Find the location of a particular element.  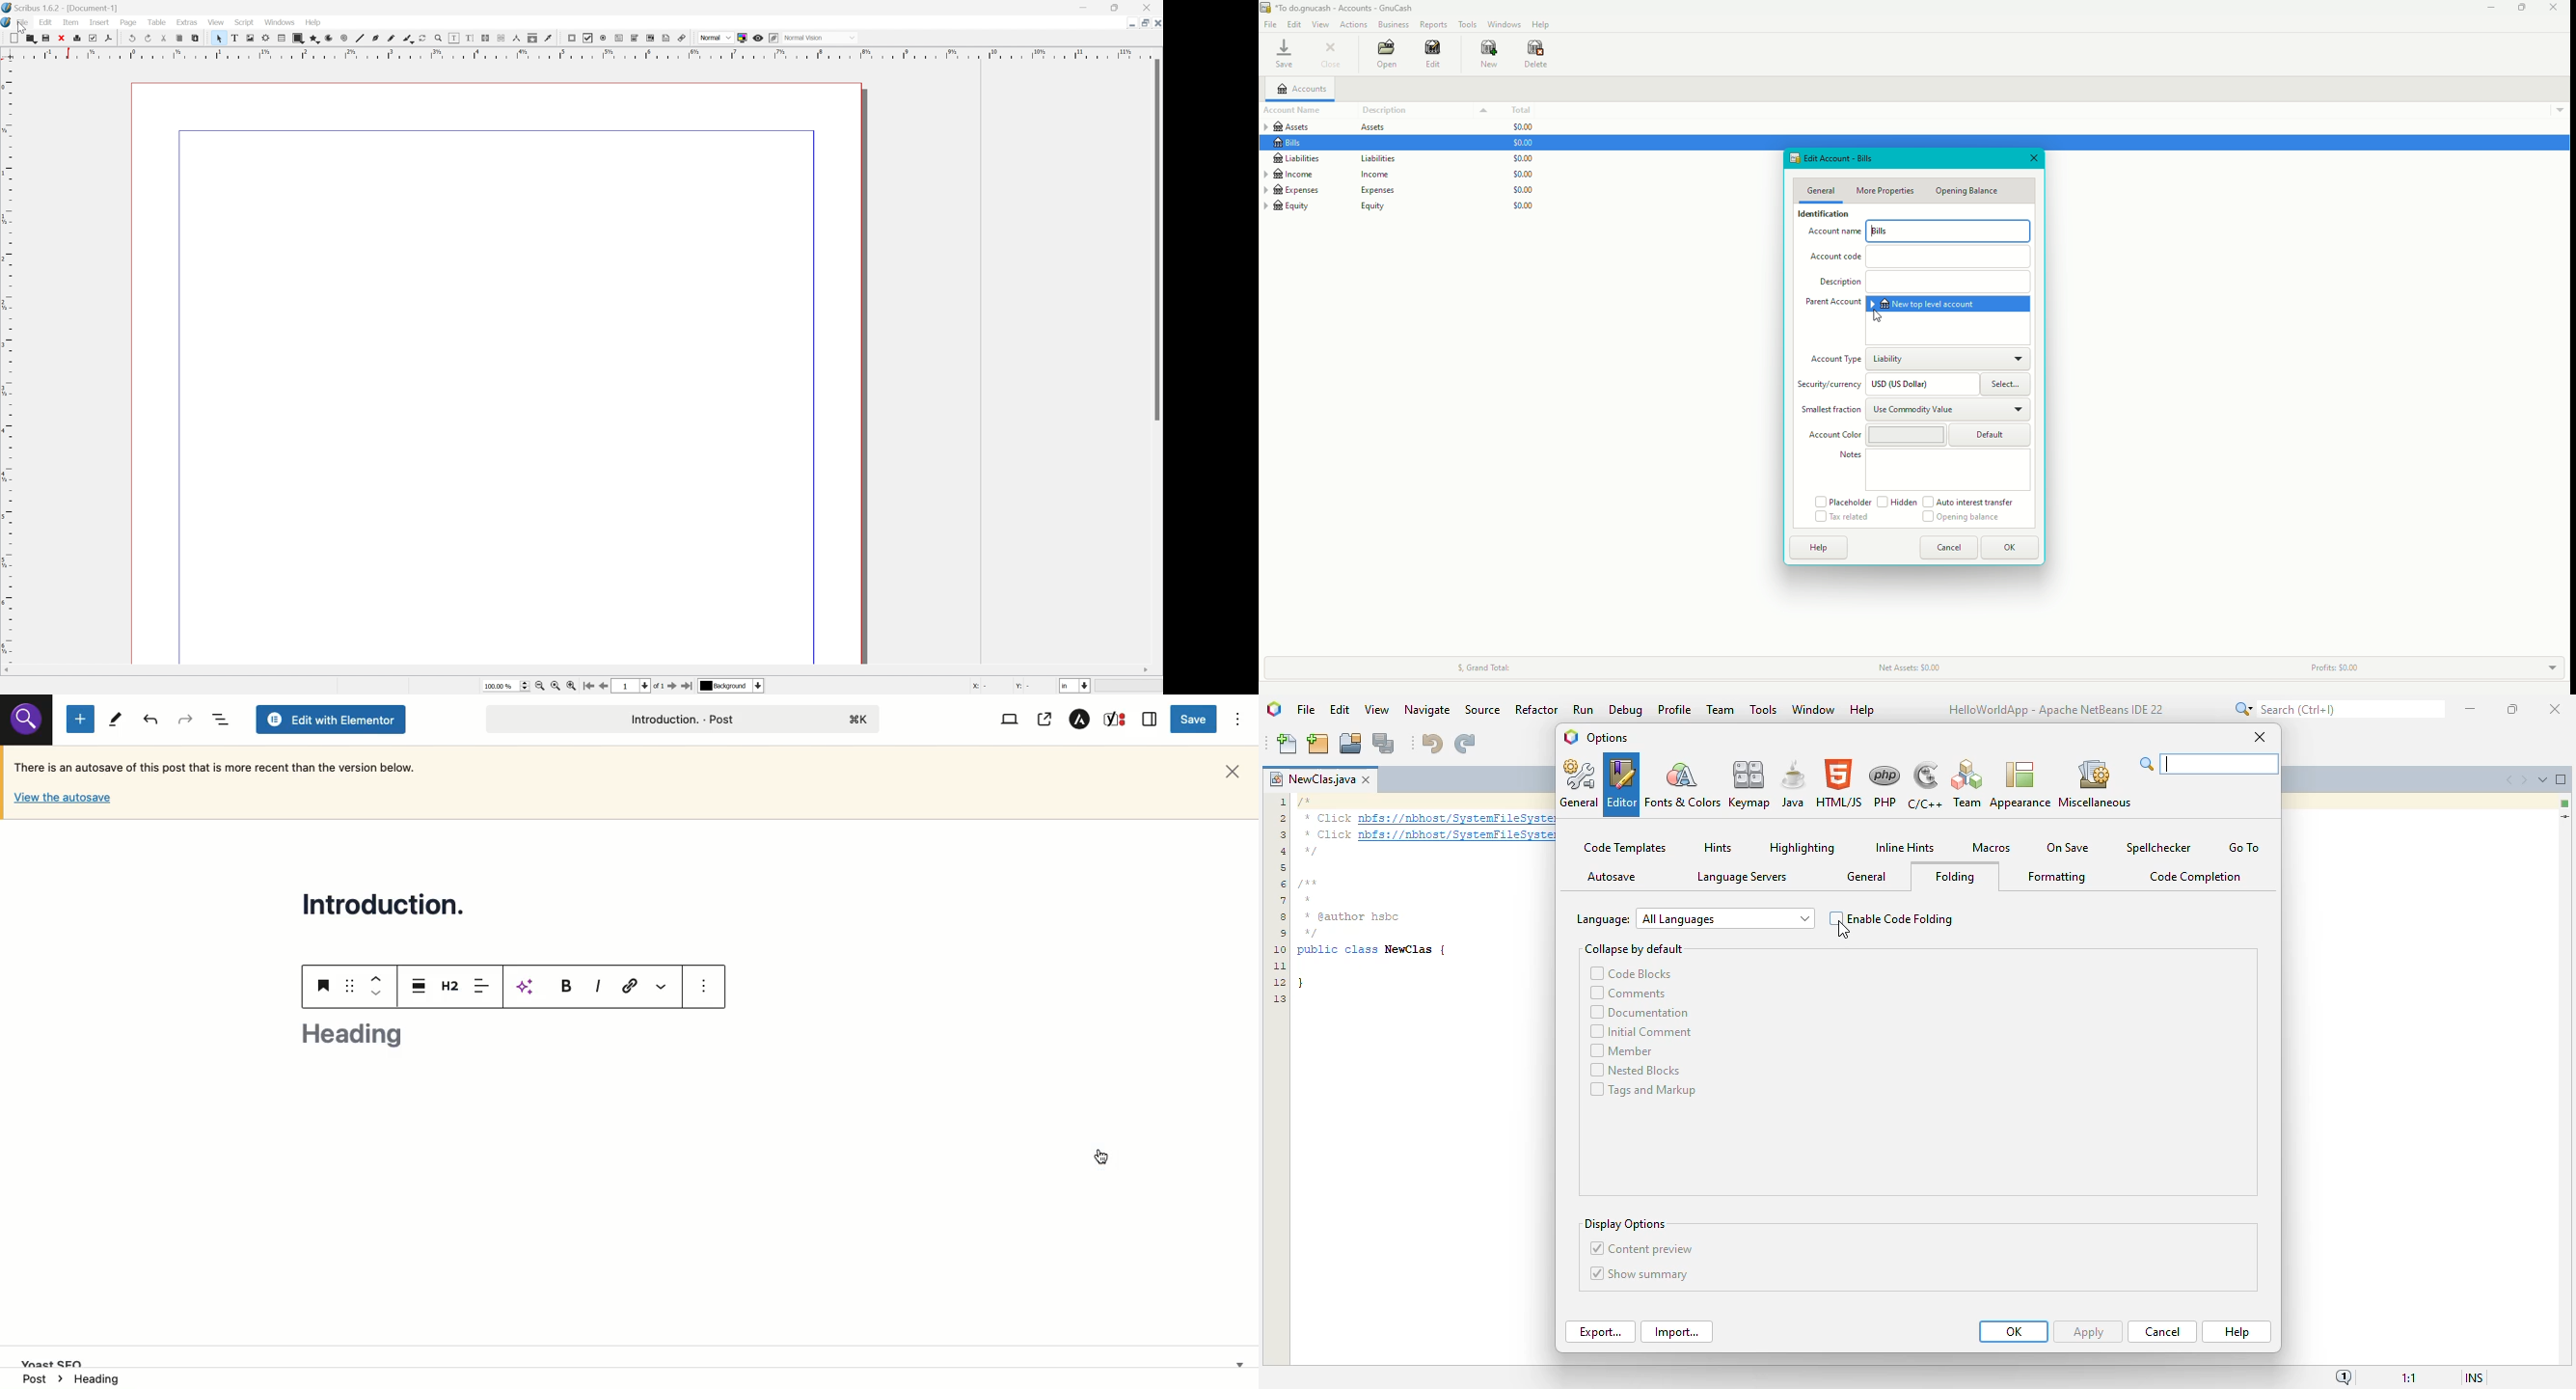

Sidebar is located at coordinates (1151, 719).